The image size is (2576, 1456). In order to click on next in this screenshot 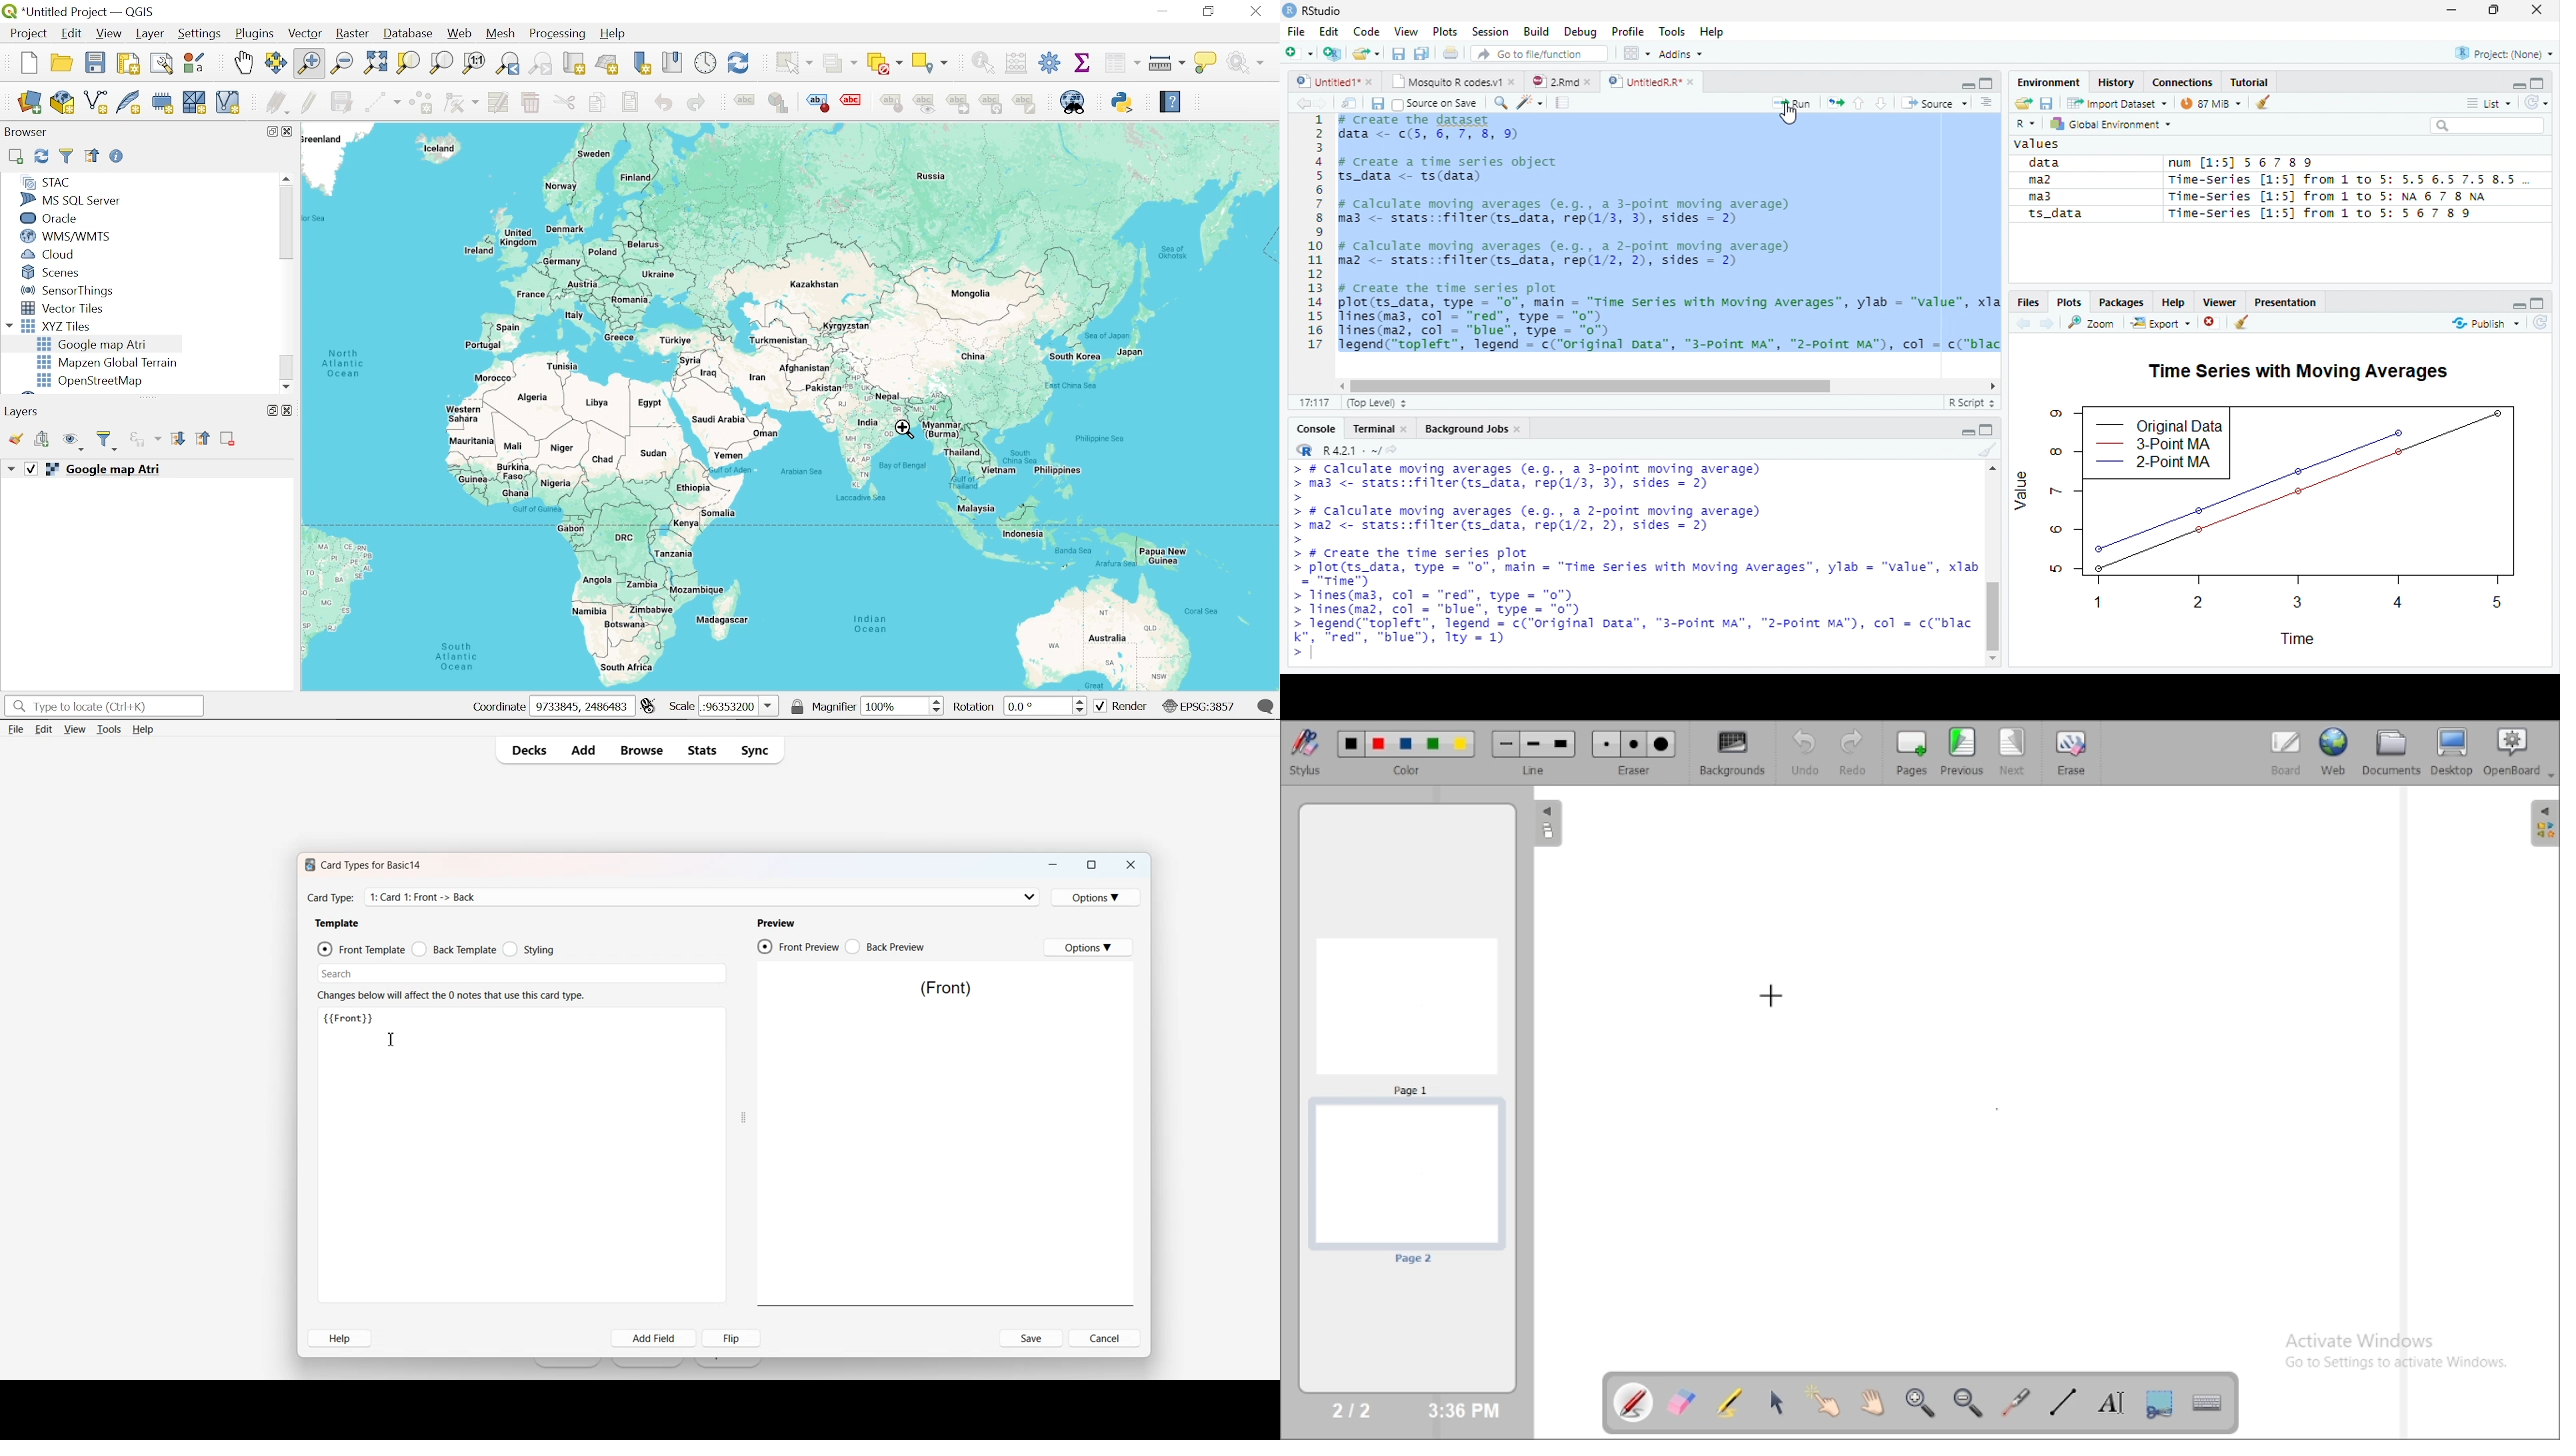, I will do `click(2013, 752)`.